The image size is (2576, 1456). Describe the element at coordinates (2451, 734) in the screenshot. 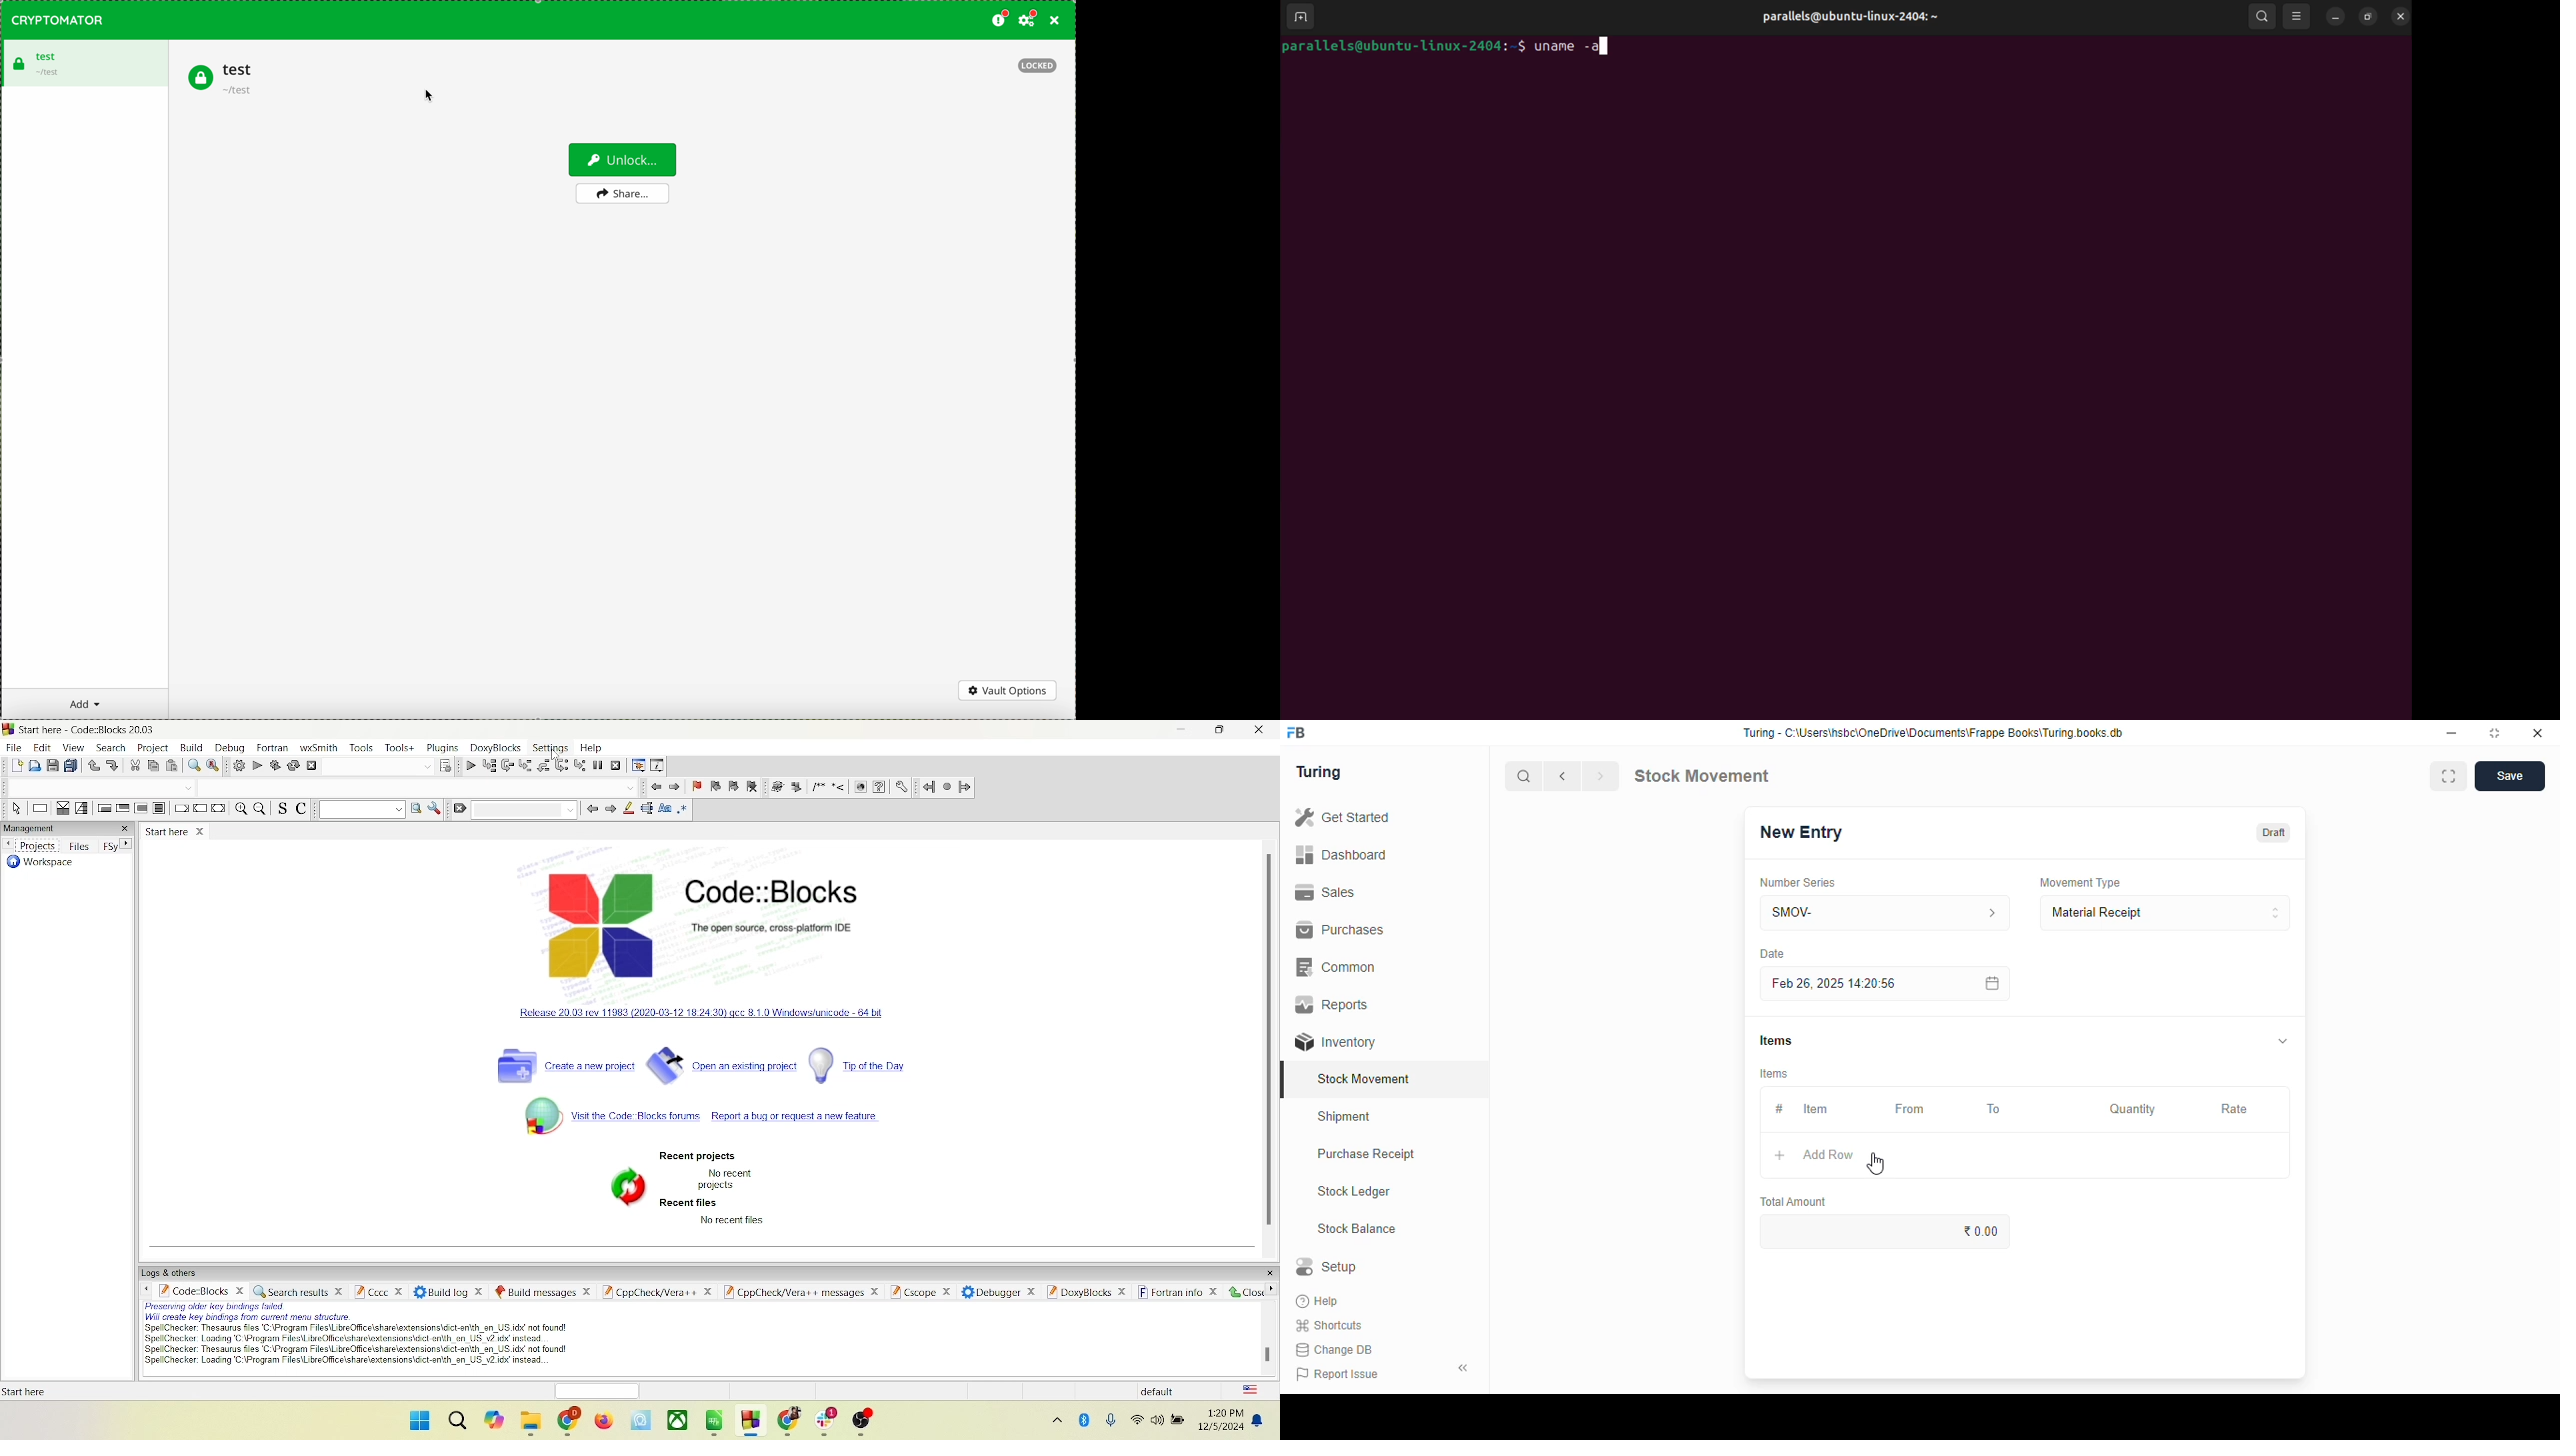

I see `minimize` at that location.